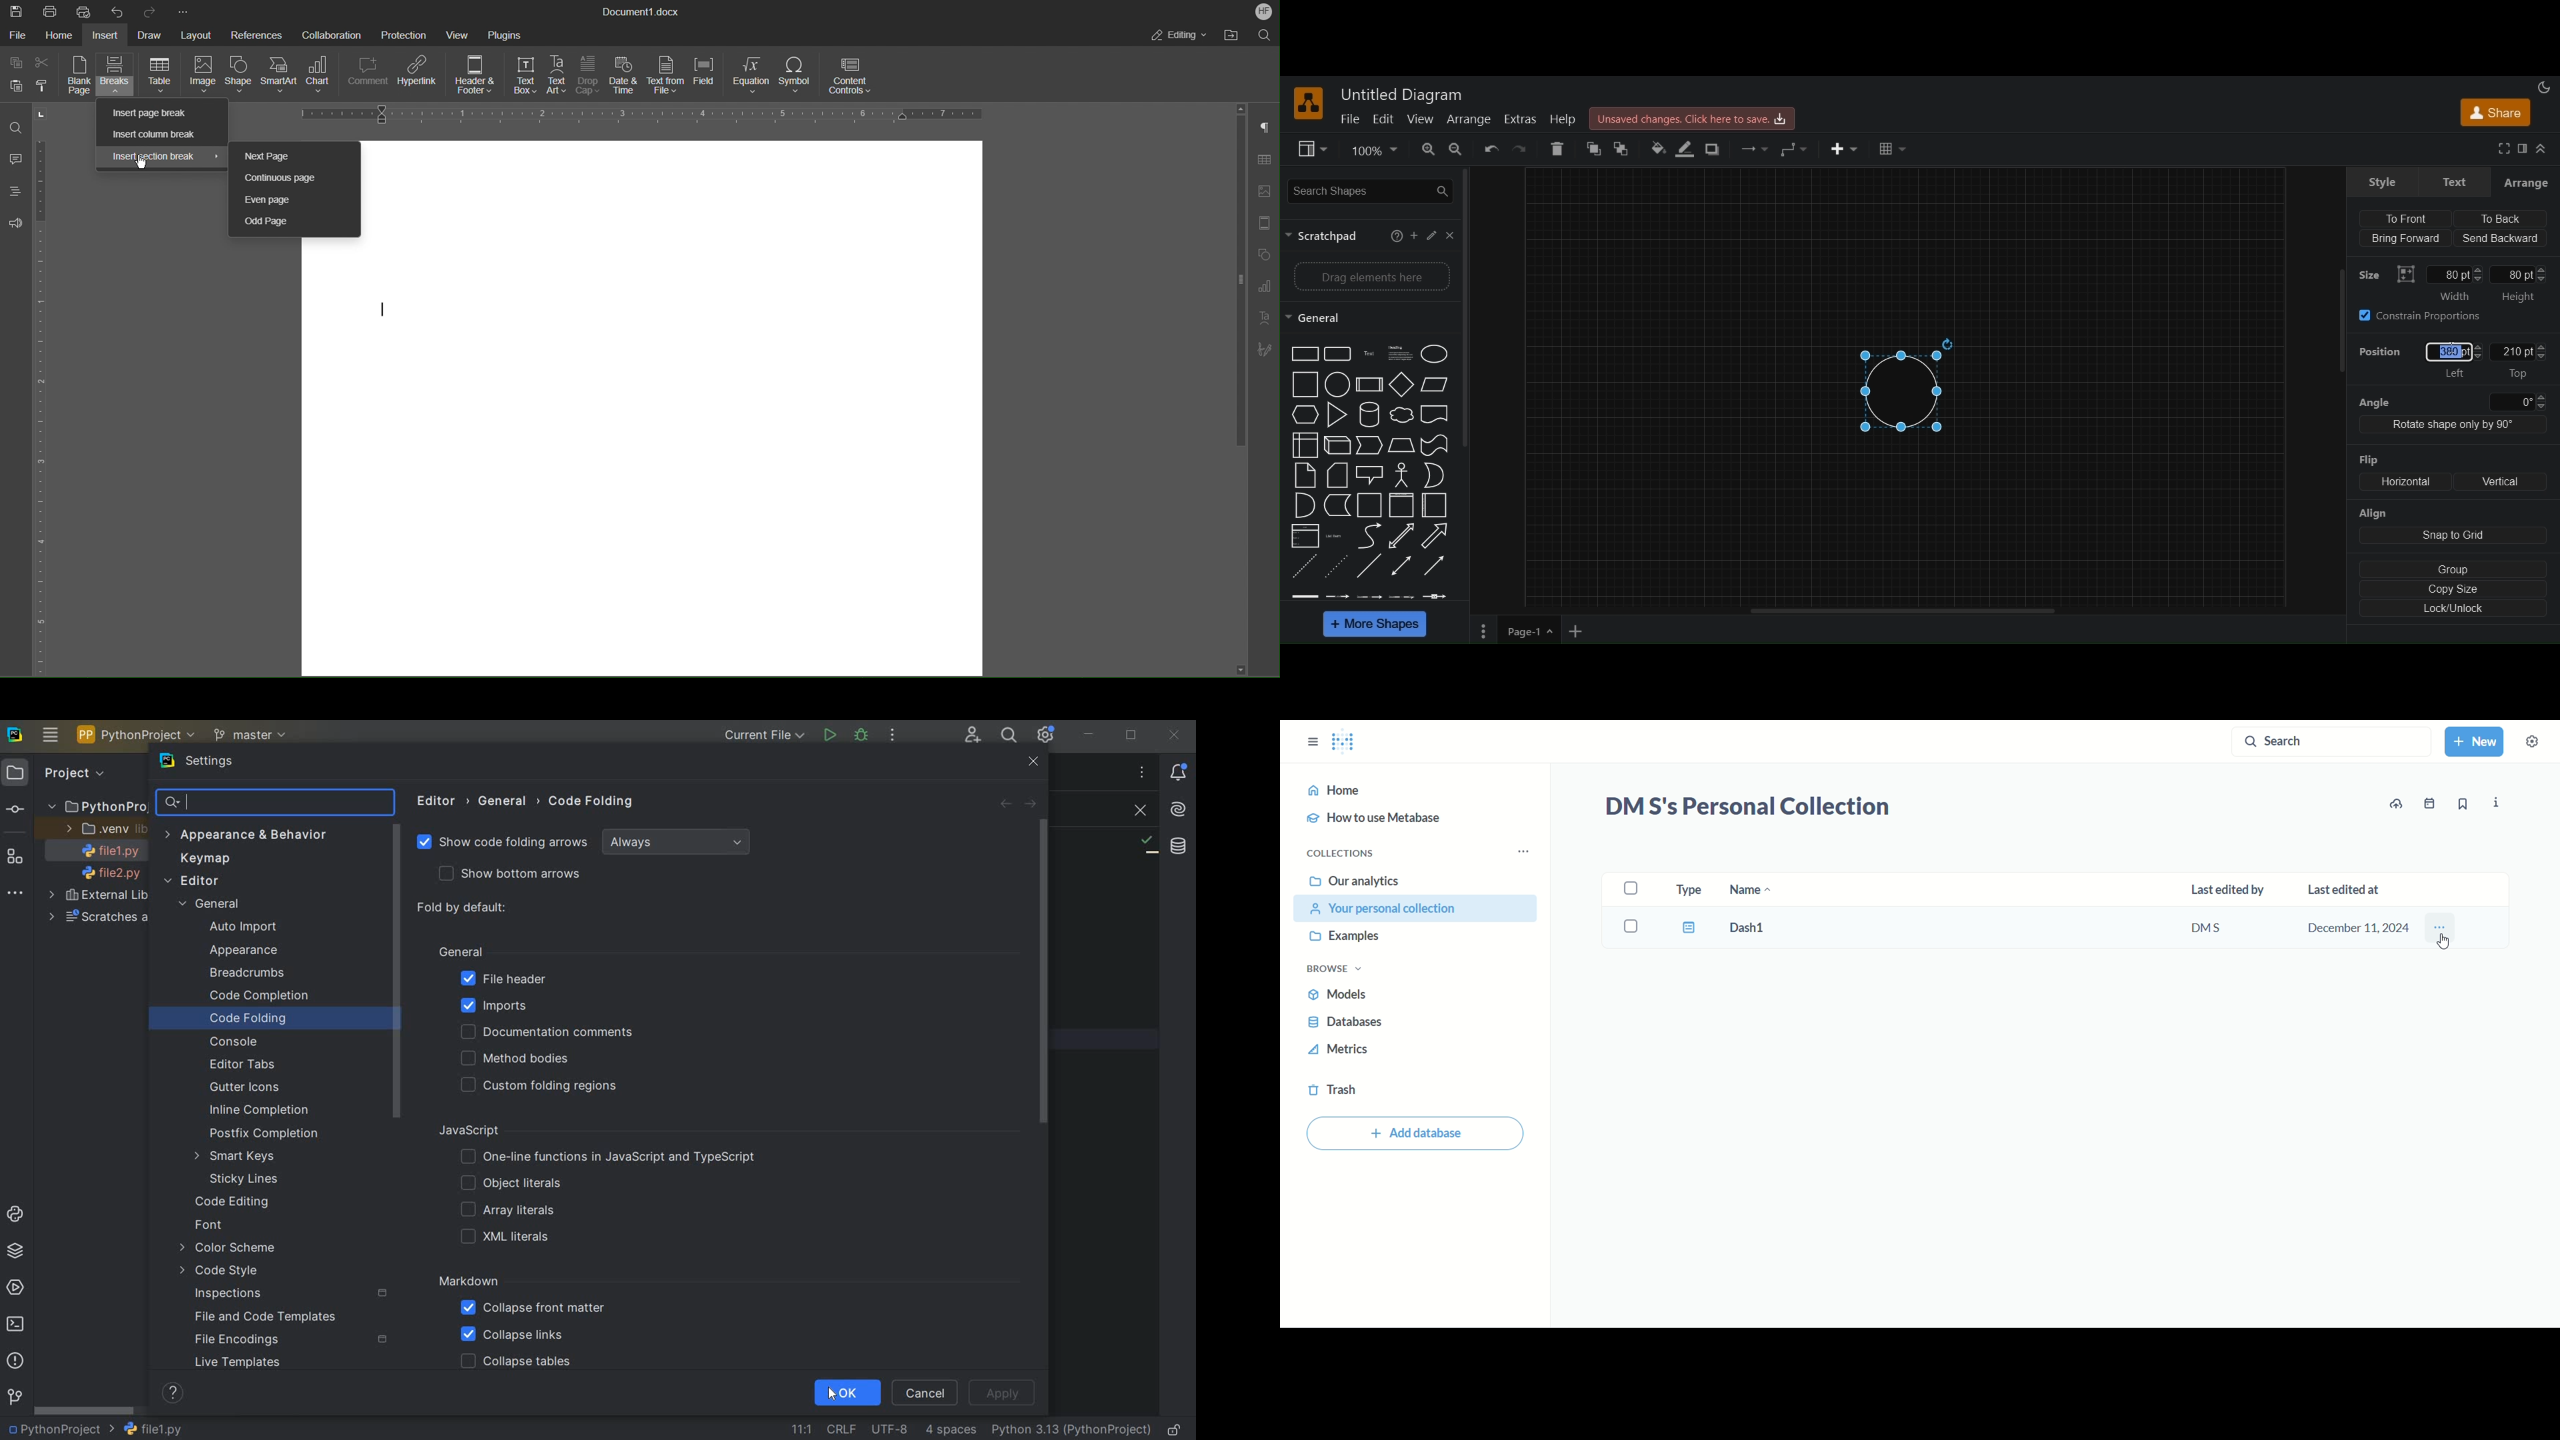 The image size is (2576, 1456). What do you see at coordinates (1179, 35) in the screenshot?
I see `Editing` at bounding box center [1179, 35].